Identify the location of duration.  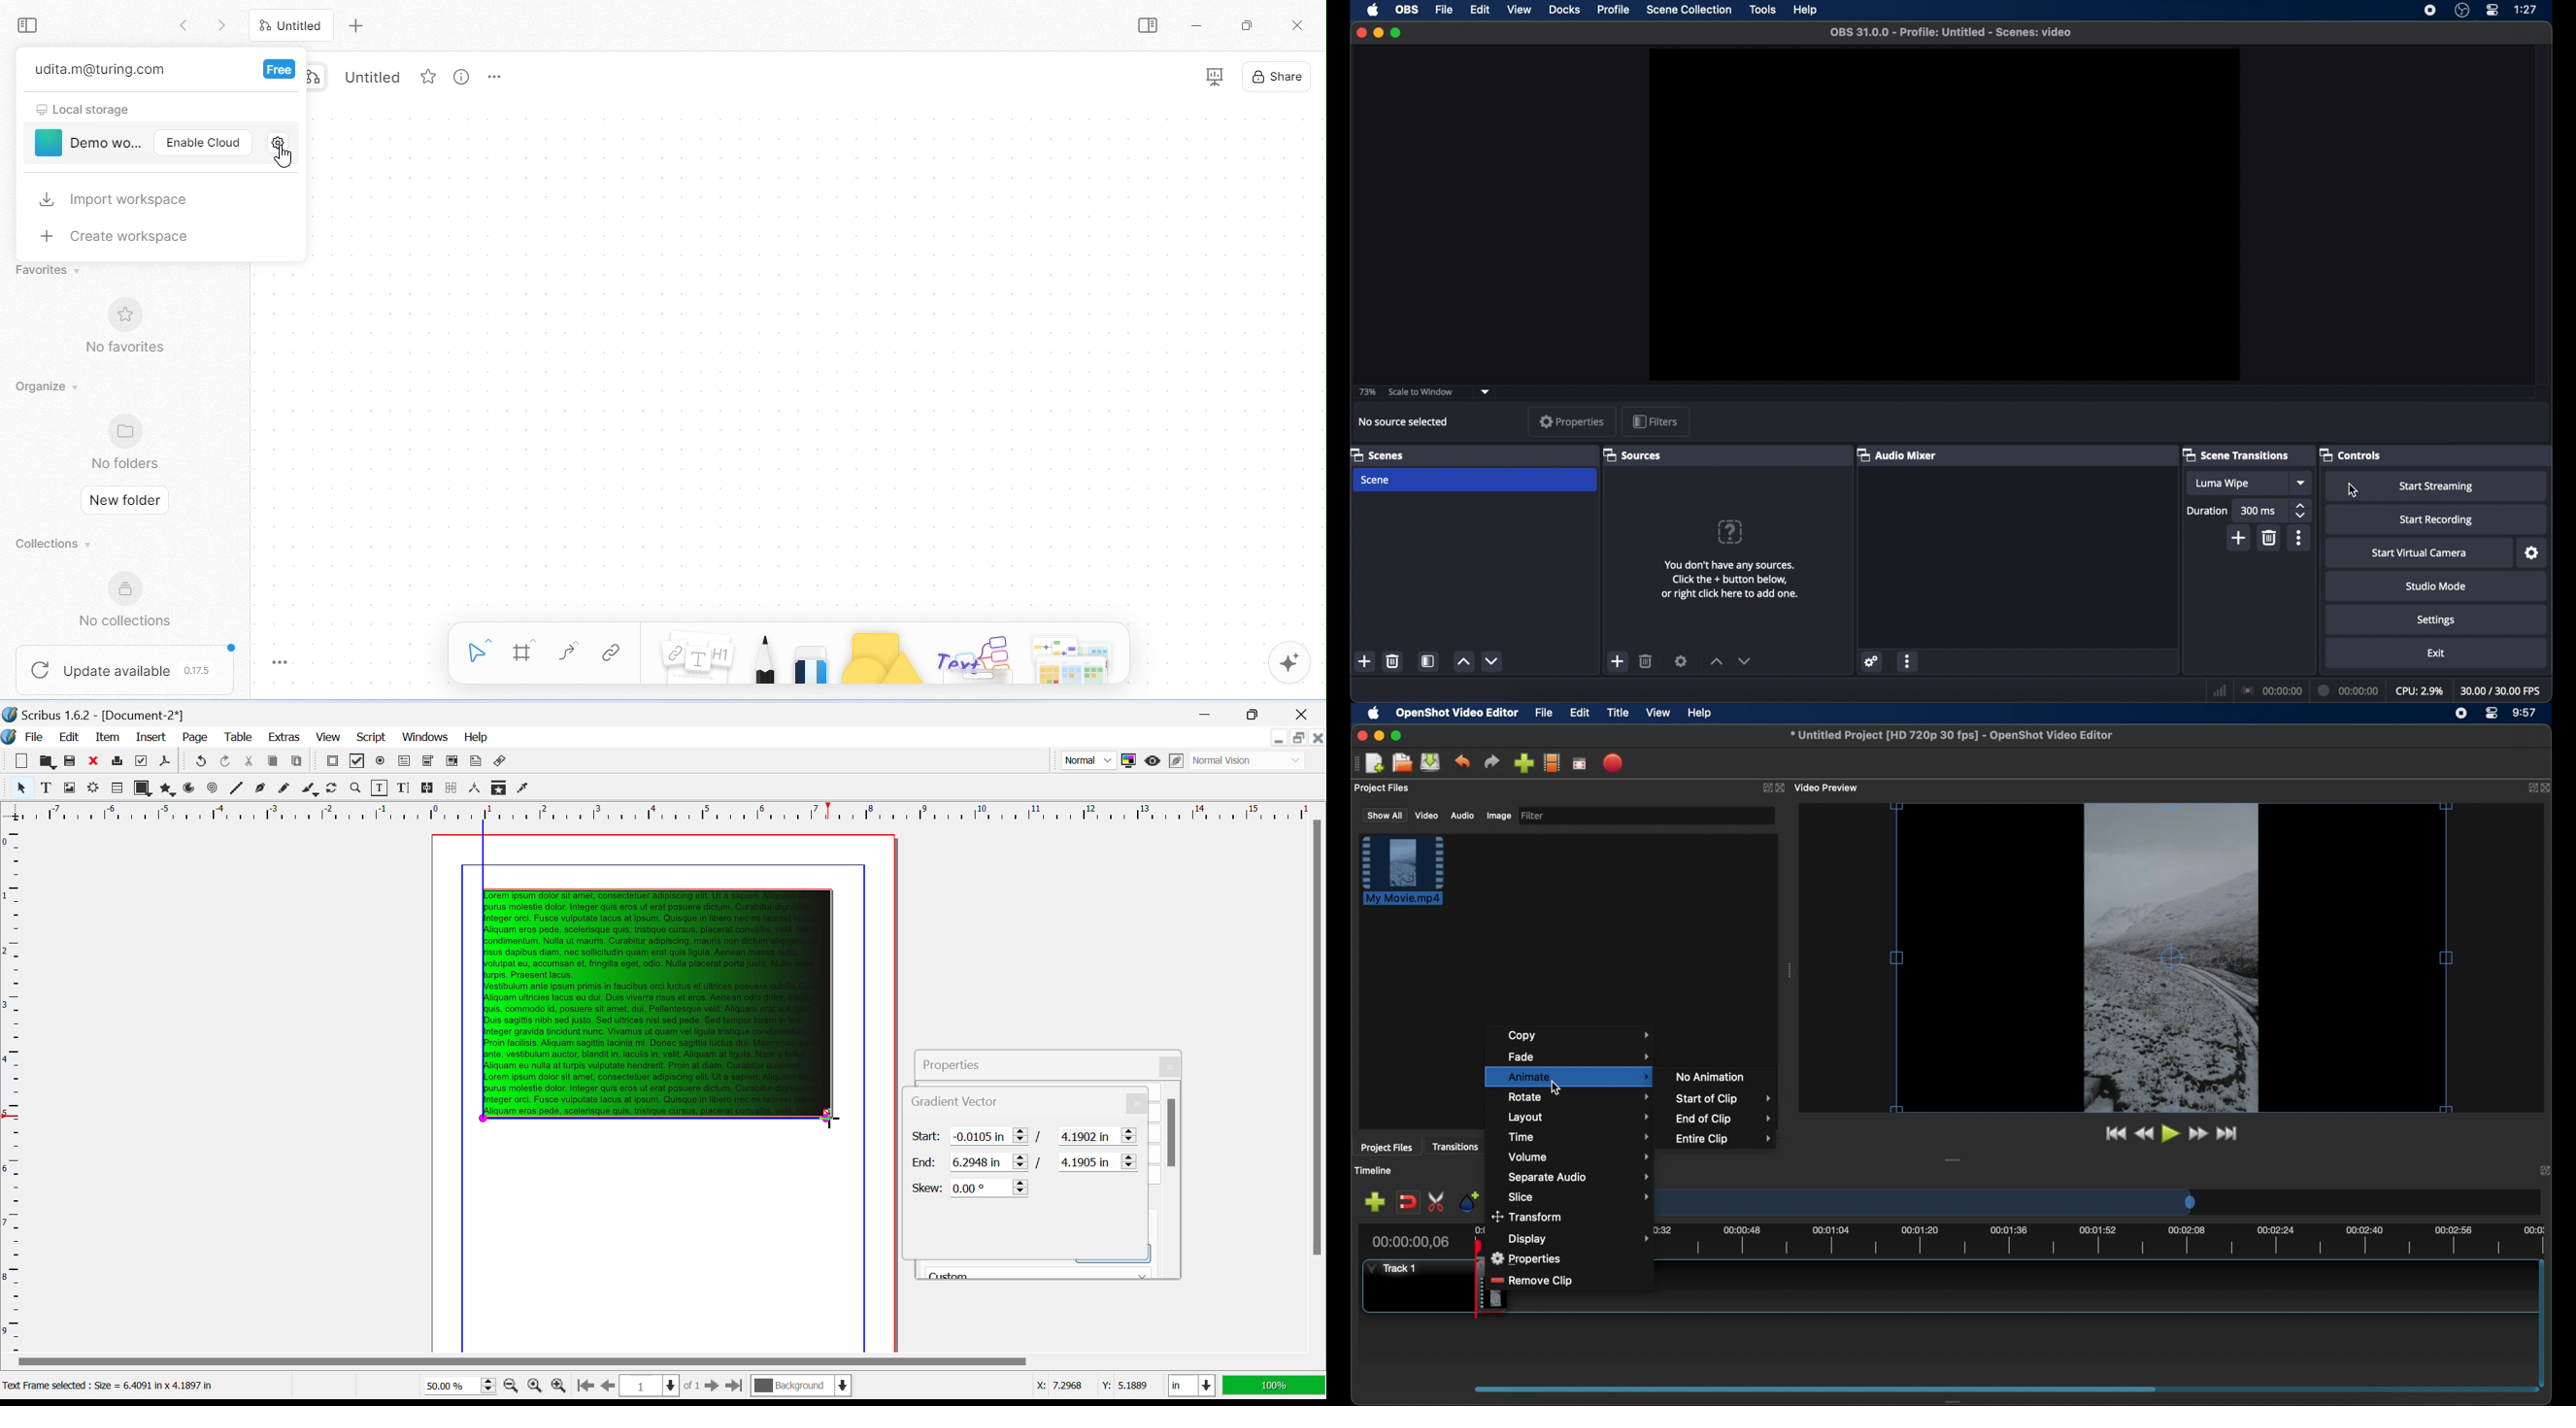
(2348, 691).